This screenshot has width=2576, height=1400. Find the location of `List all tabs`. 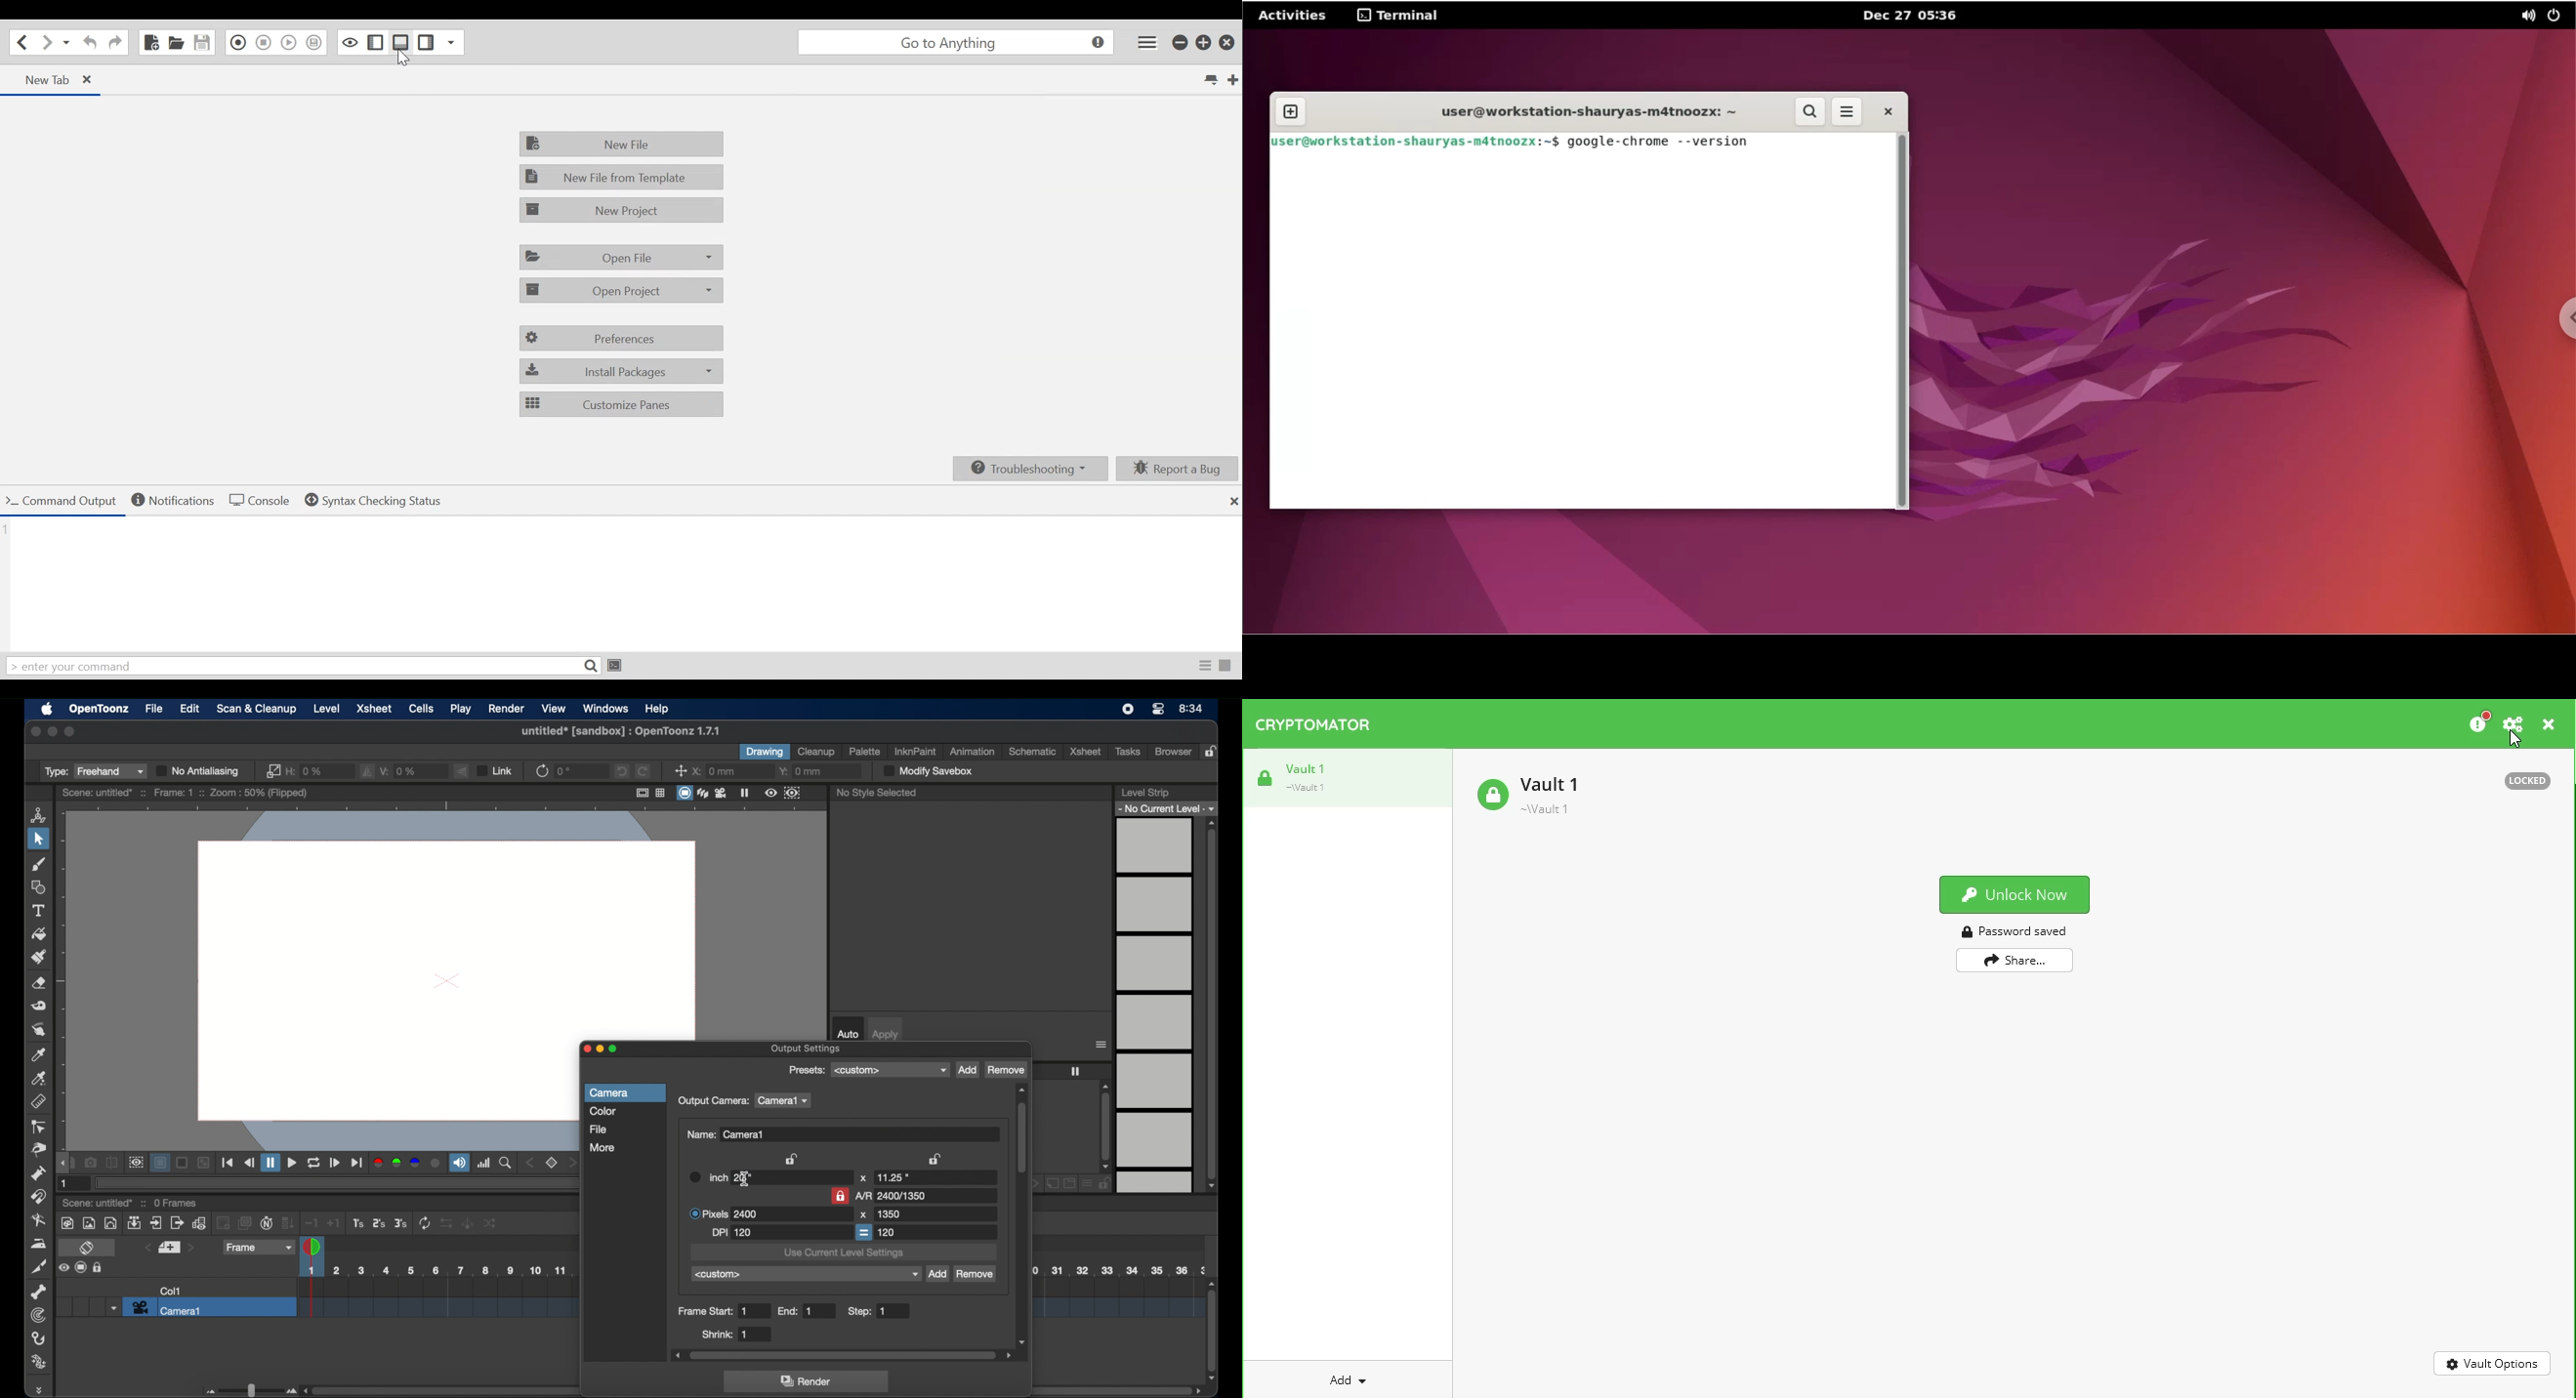

List all tabs is located at coordinates (1211, 80).